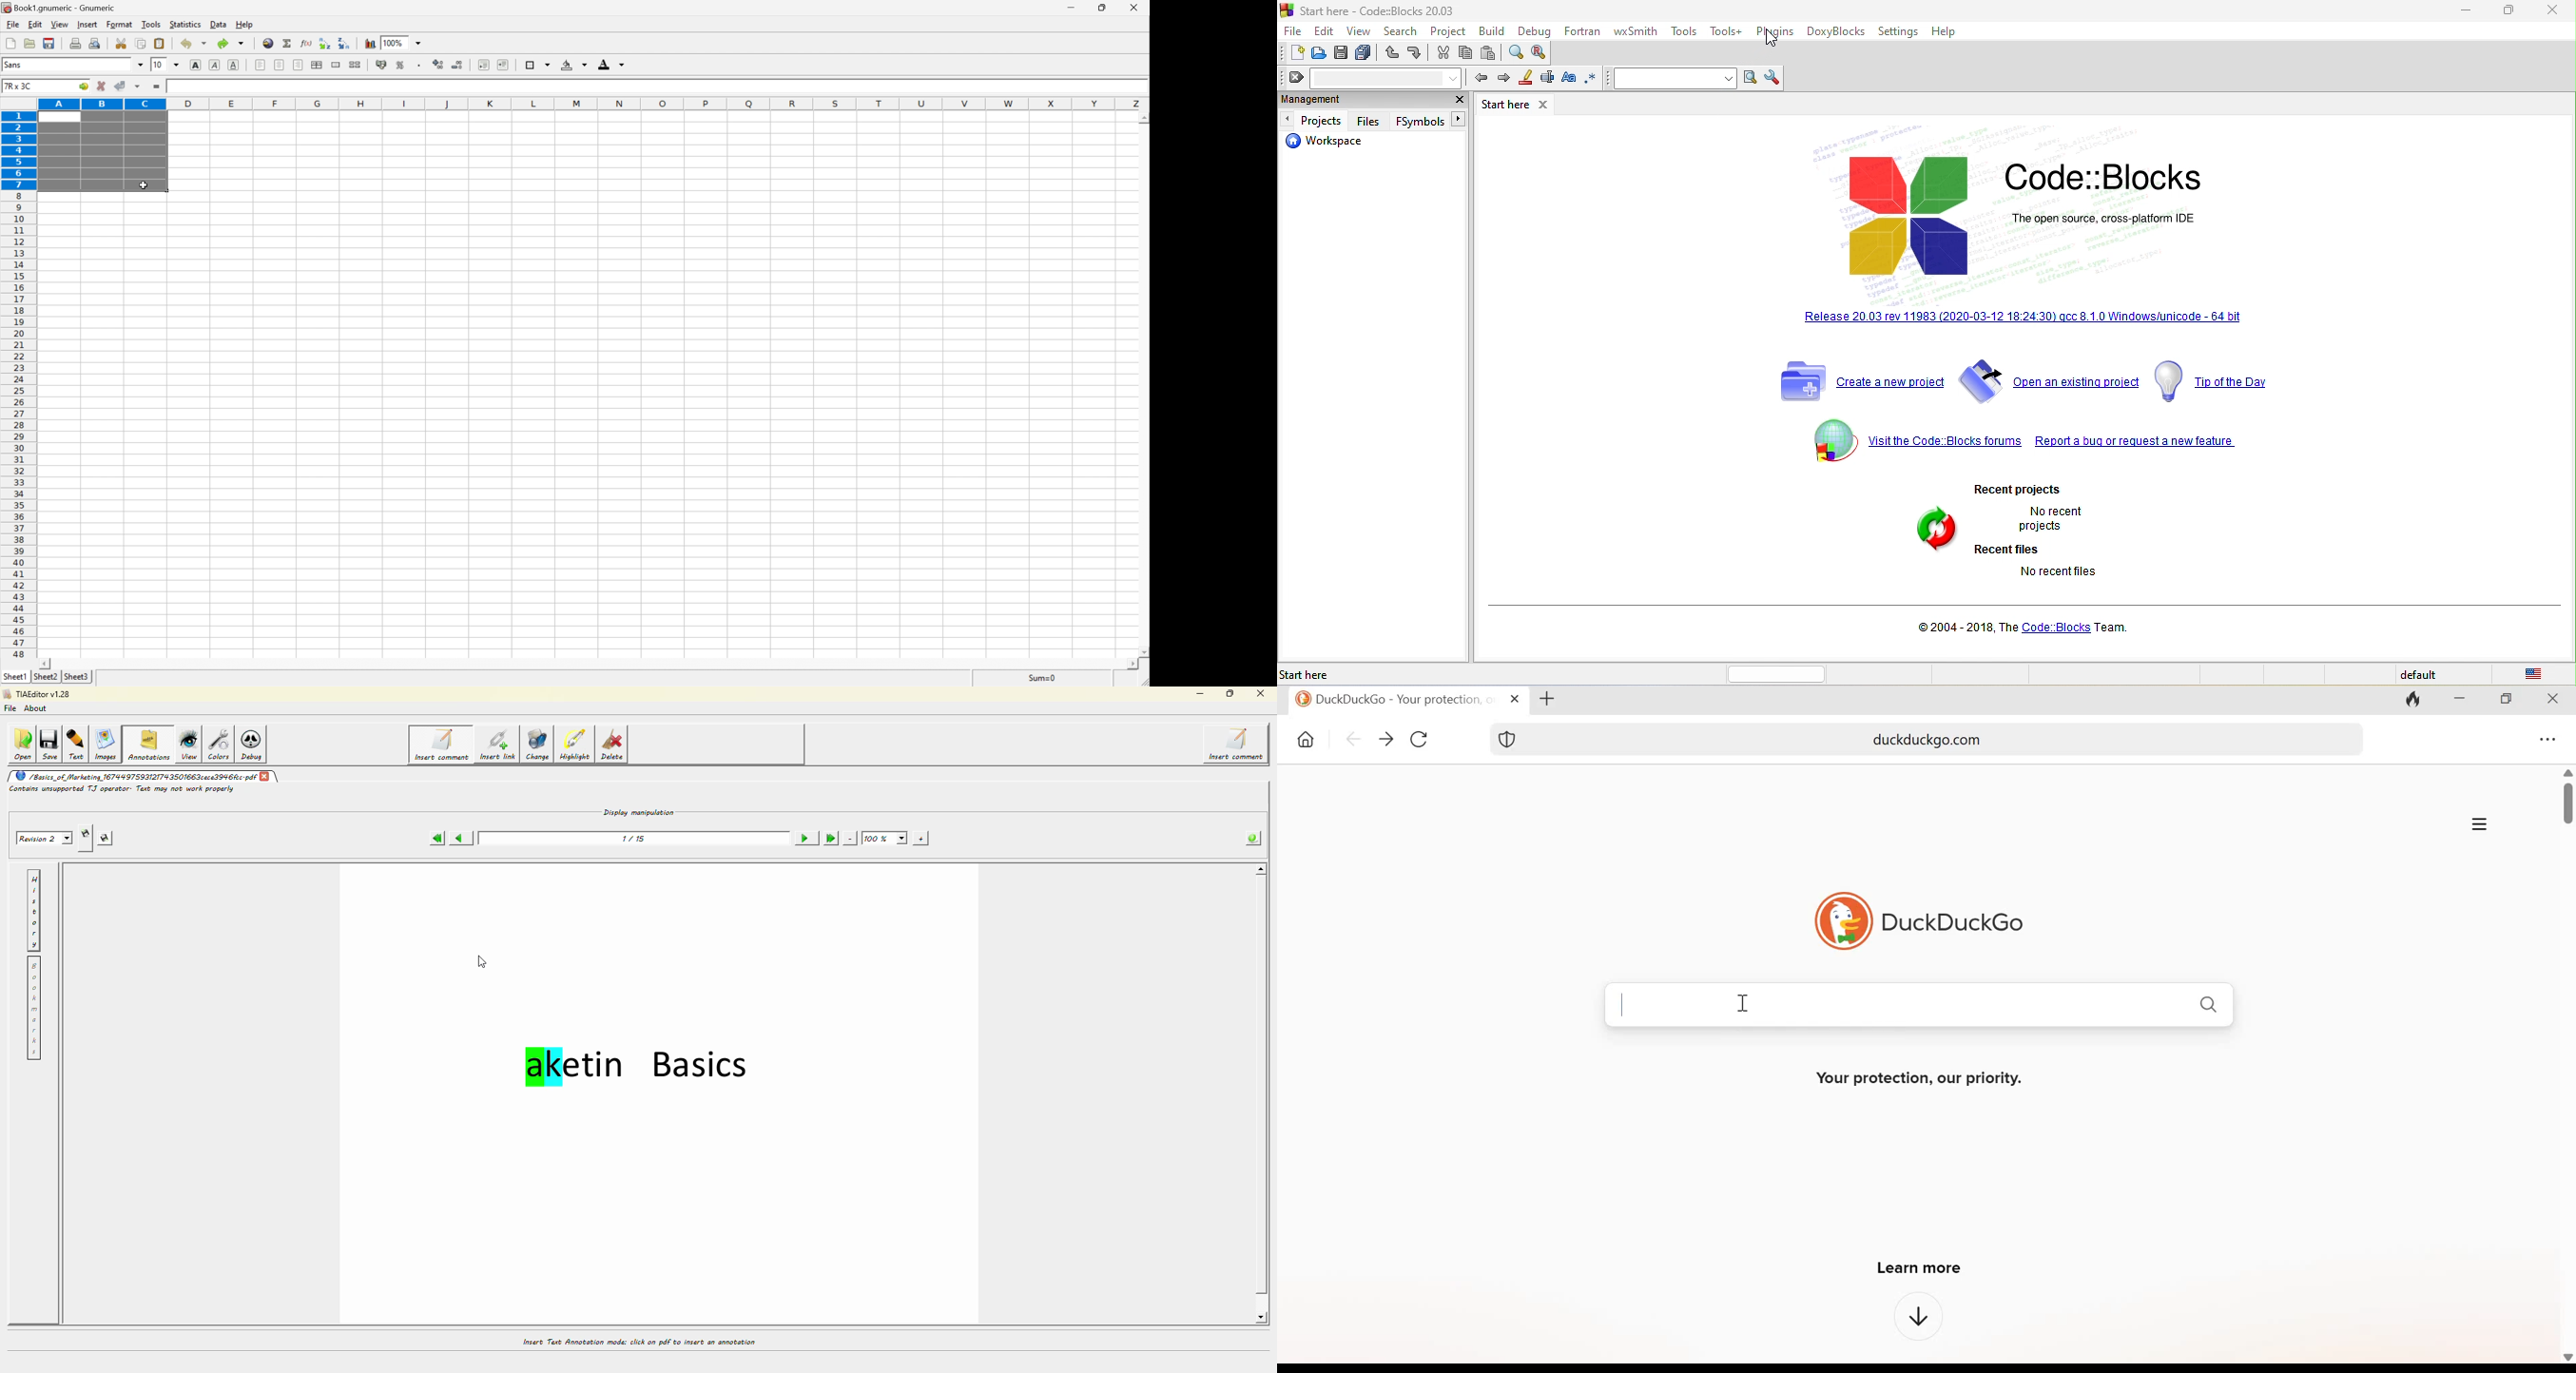  Describe the element at coordinates (166, 66) in the screenshot. I see `Font size 10` at that location.